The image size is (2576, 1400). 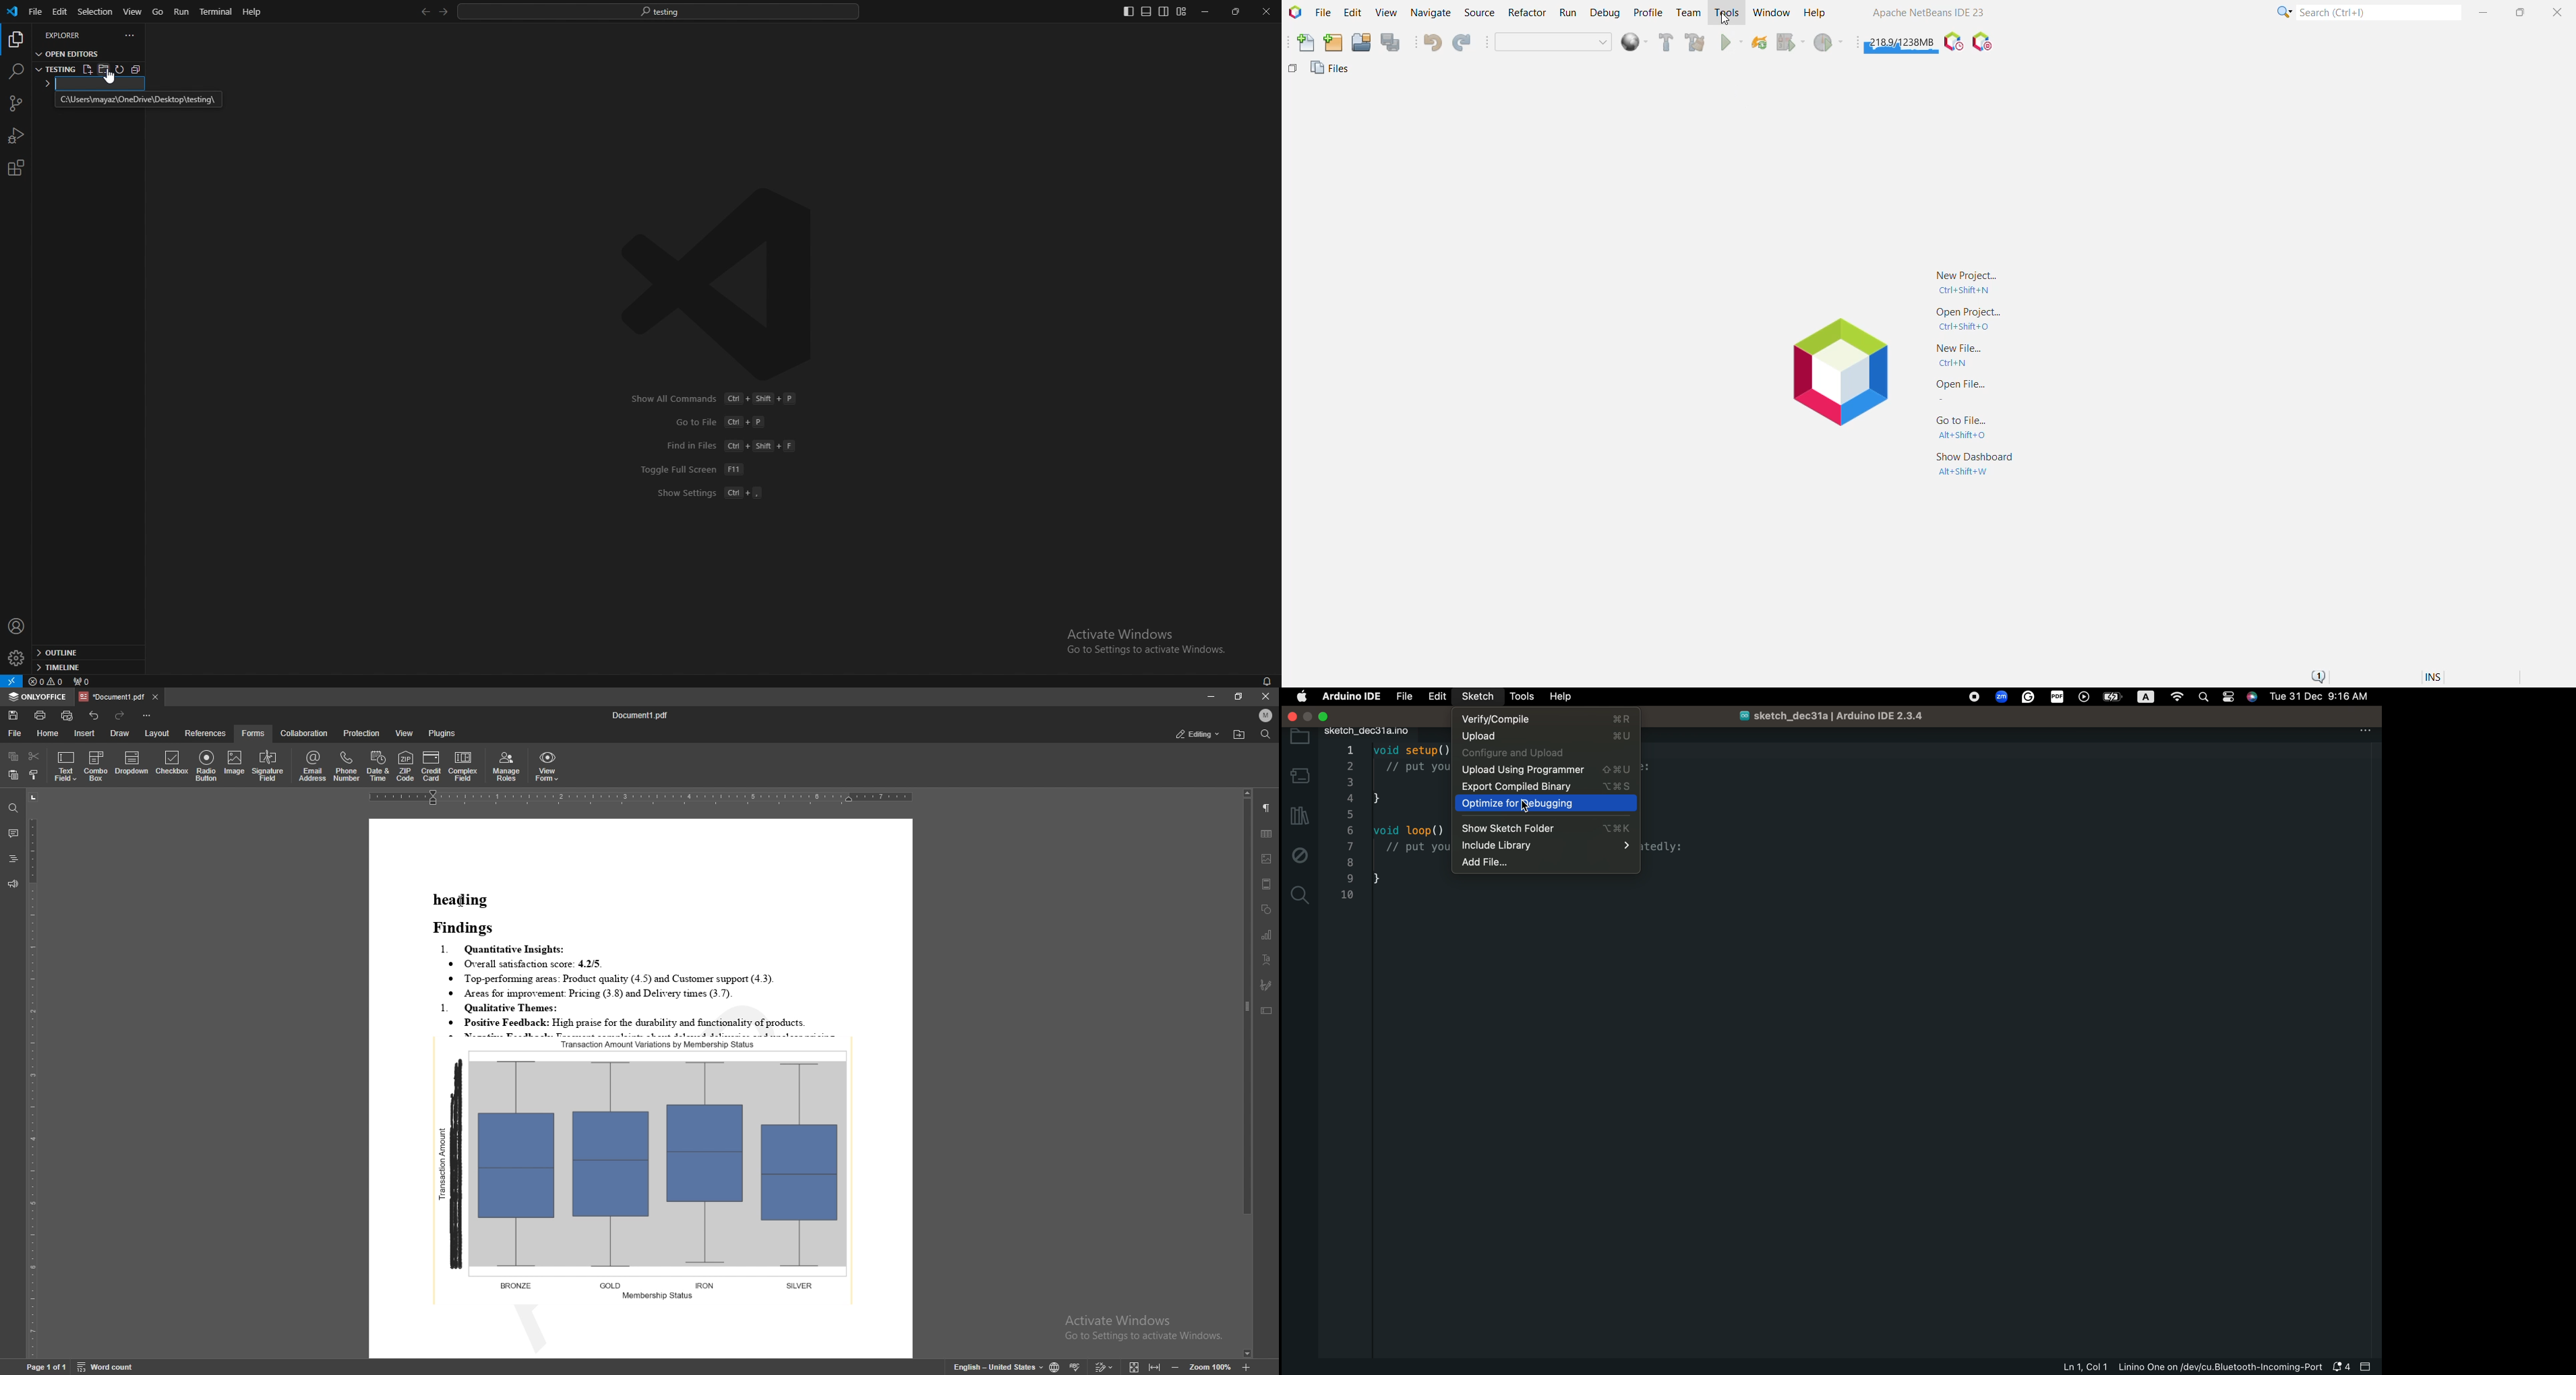 What do you see at coordinates (1983, 42) in the screenshot?
I see `Pause I/O Checks` at bounding box center [1983, 42].